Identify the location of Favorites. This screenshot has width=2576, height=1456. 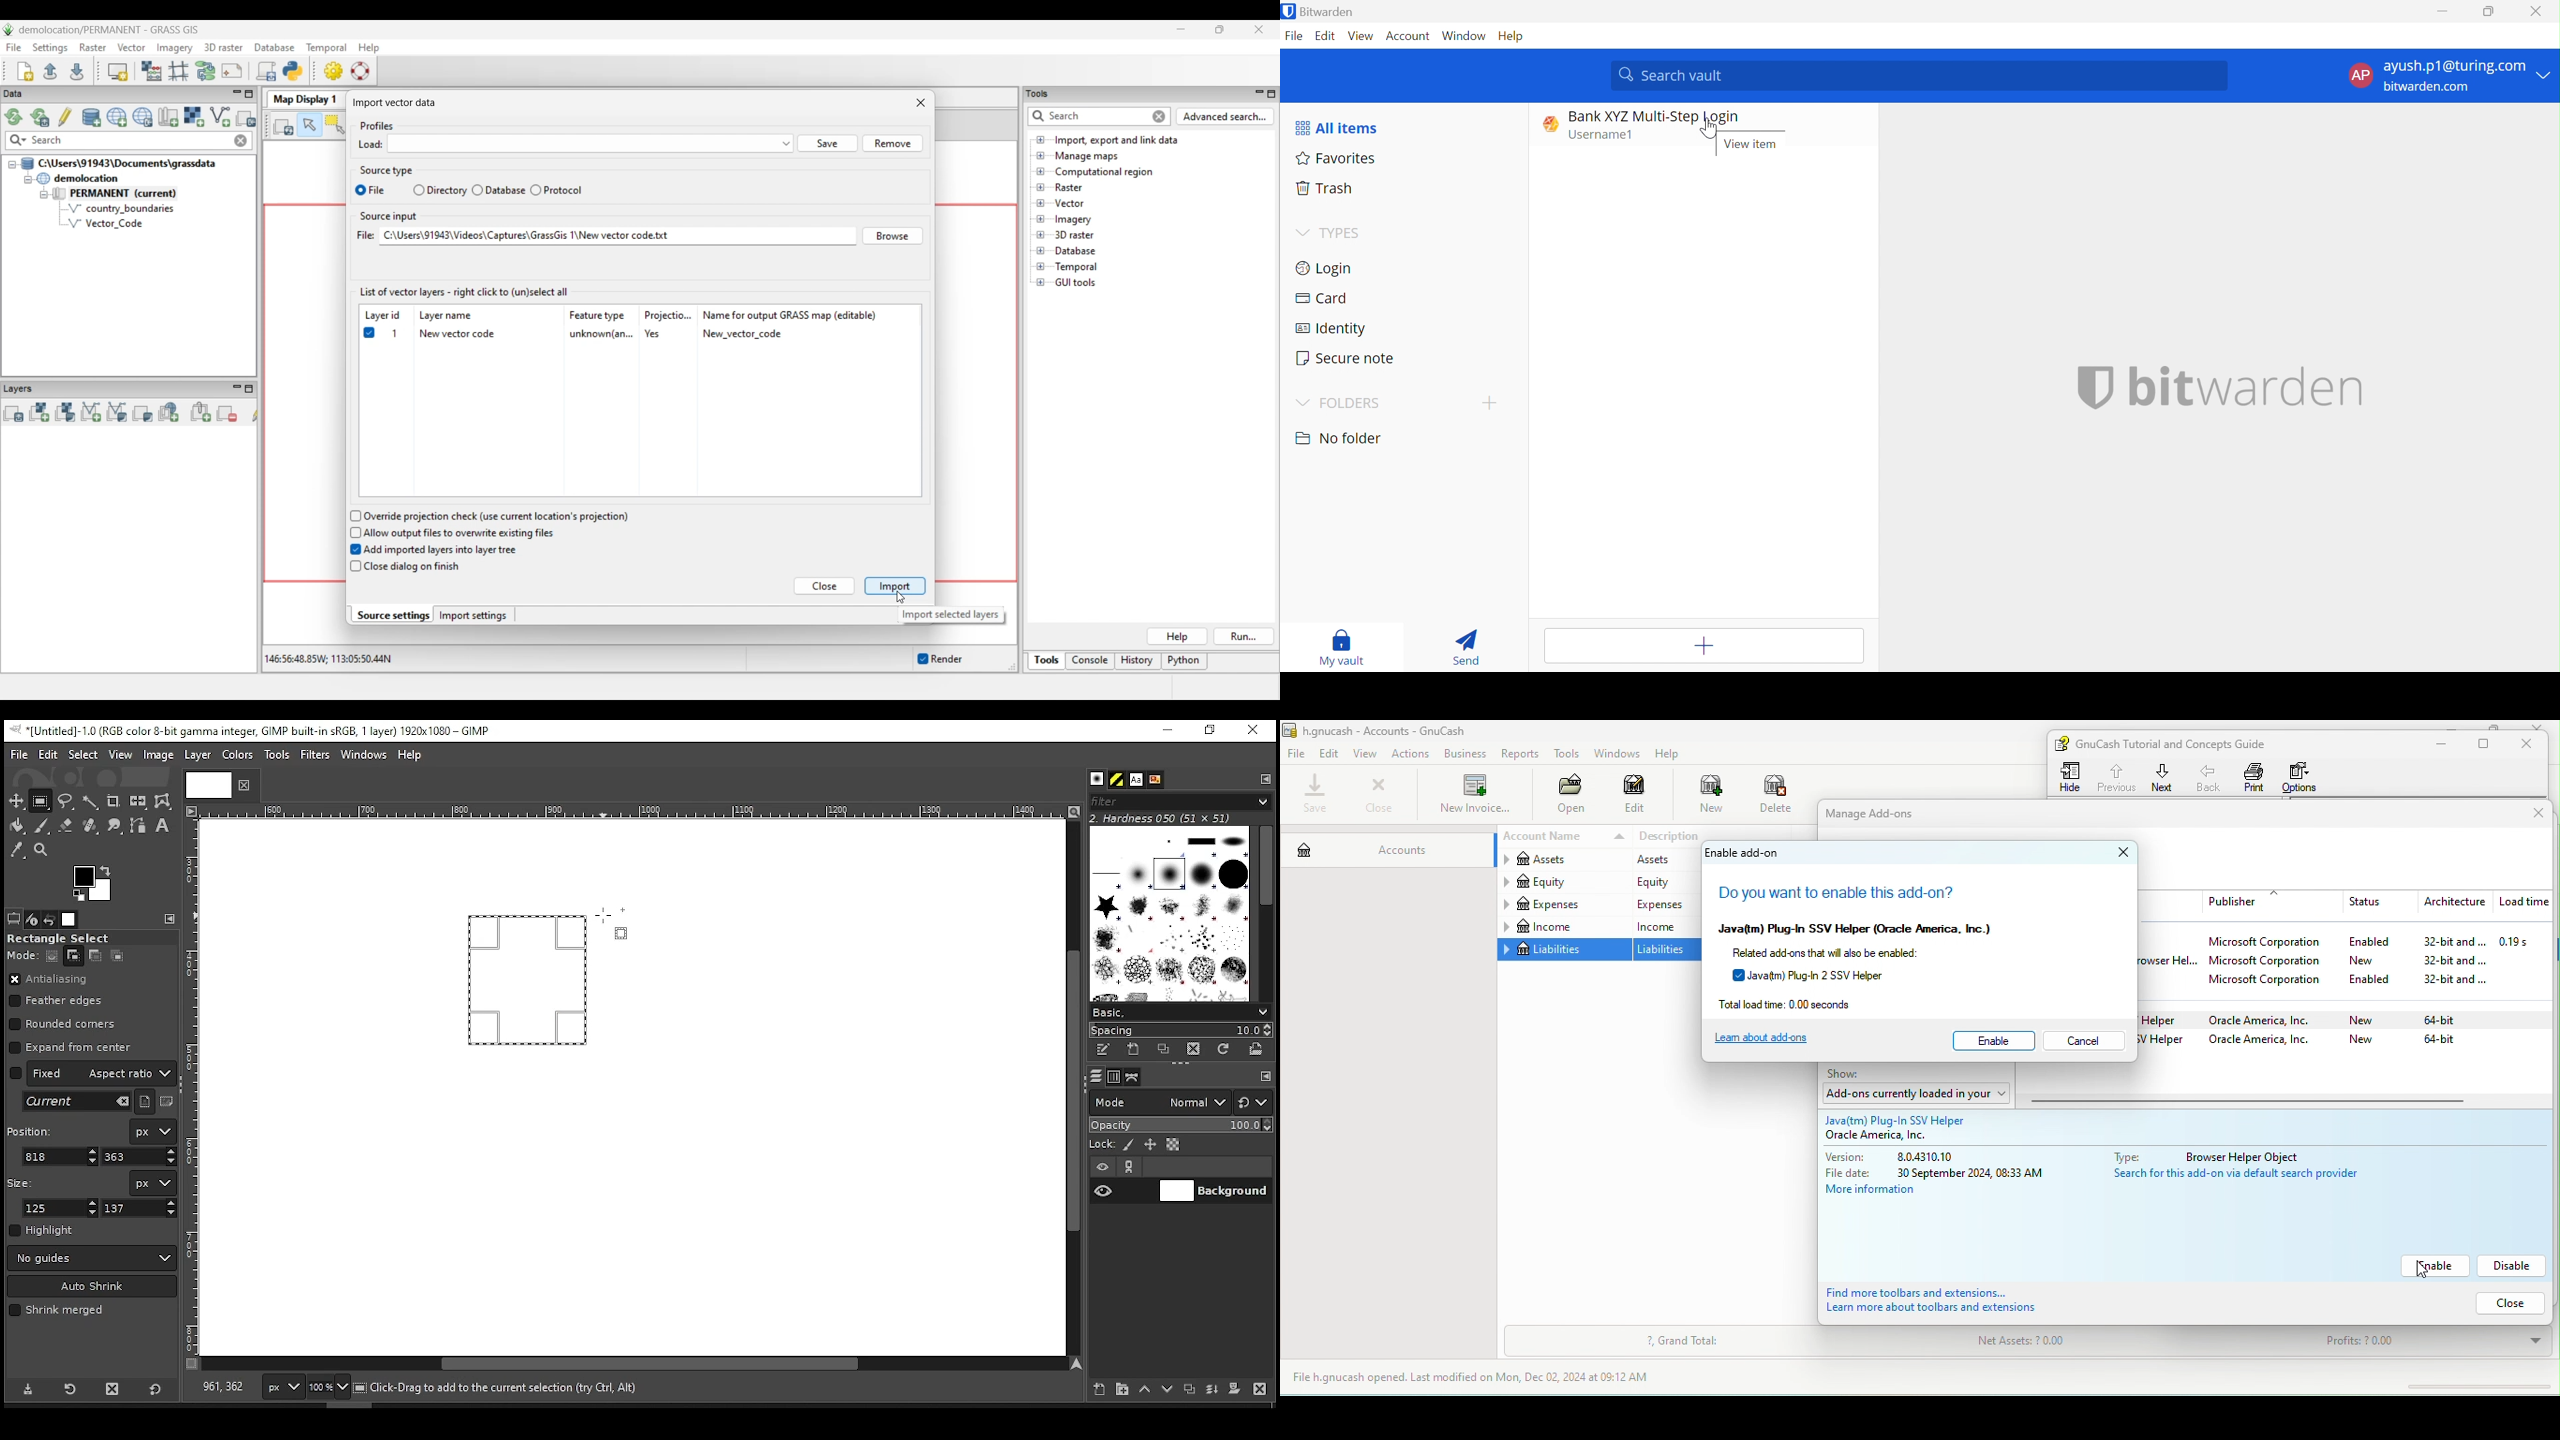
(1339, 159).